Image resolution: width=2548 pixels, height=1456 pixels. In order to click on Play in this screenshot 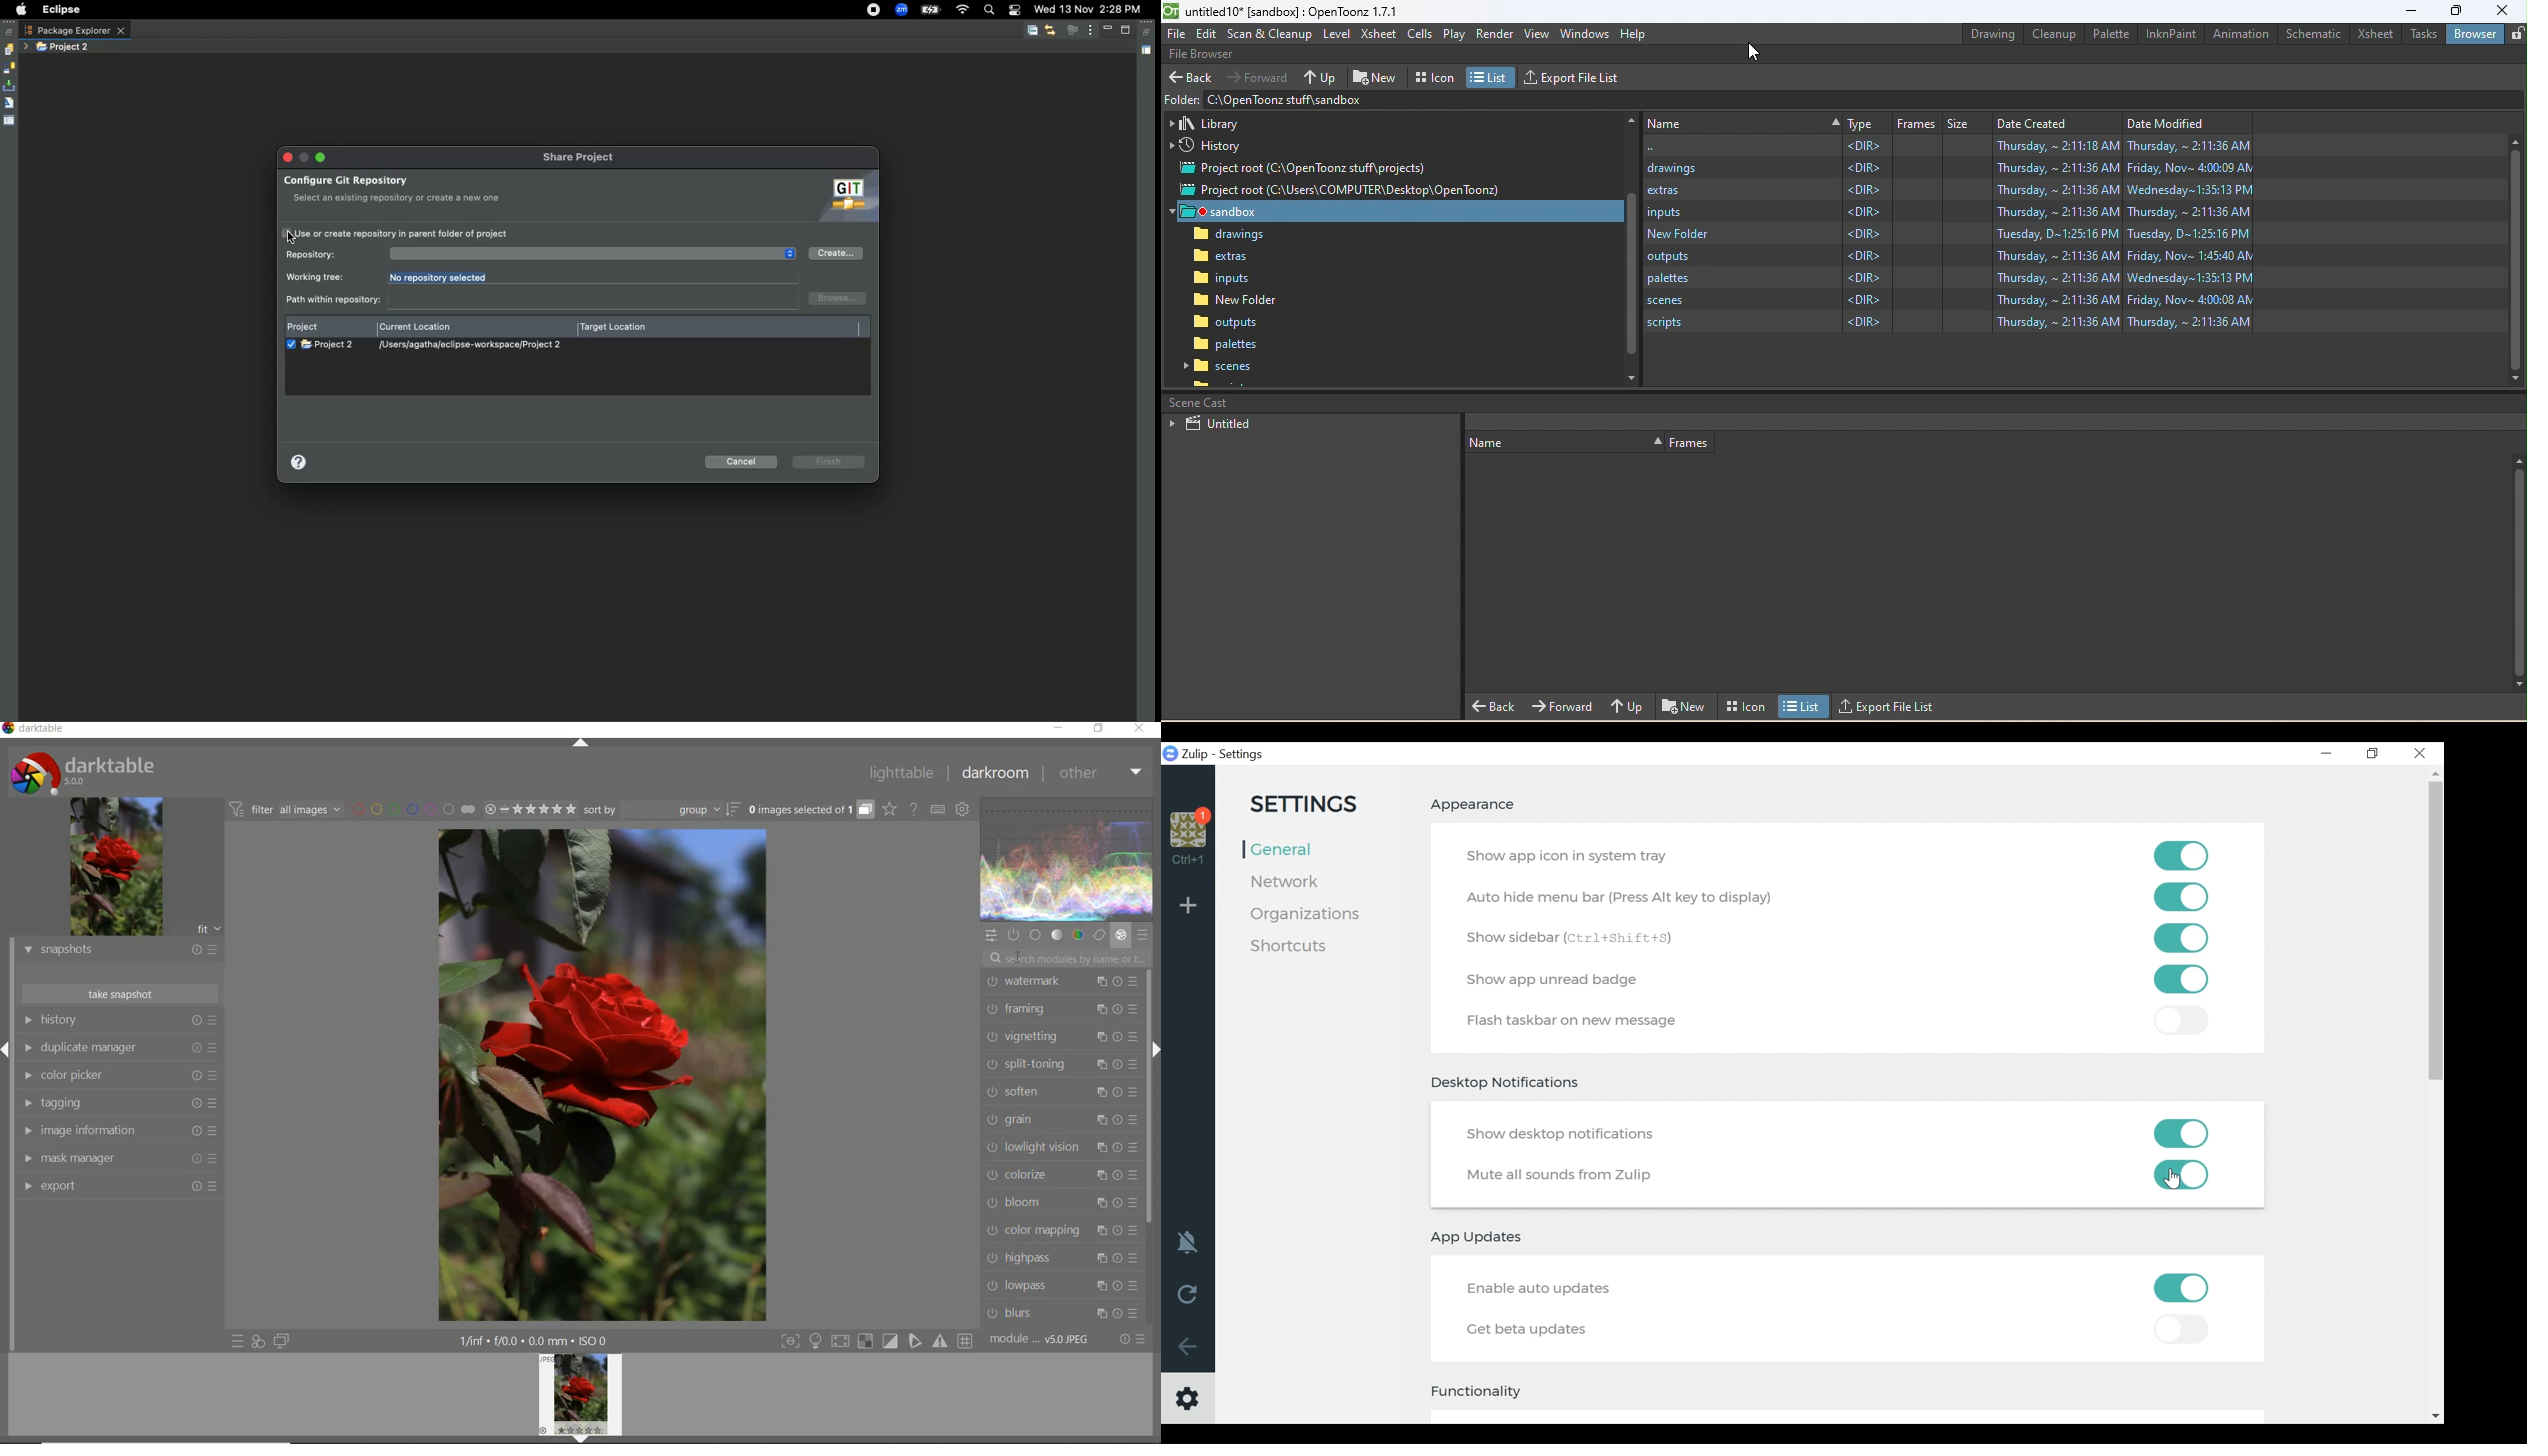, I will do `click(1452, 35)`.